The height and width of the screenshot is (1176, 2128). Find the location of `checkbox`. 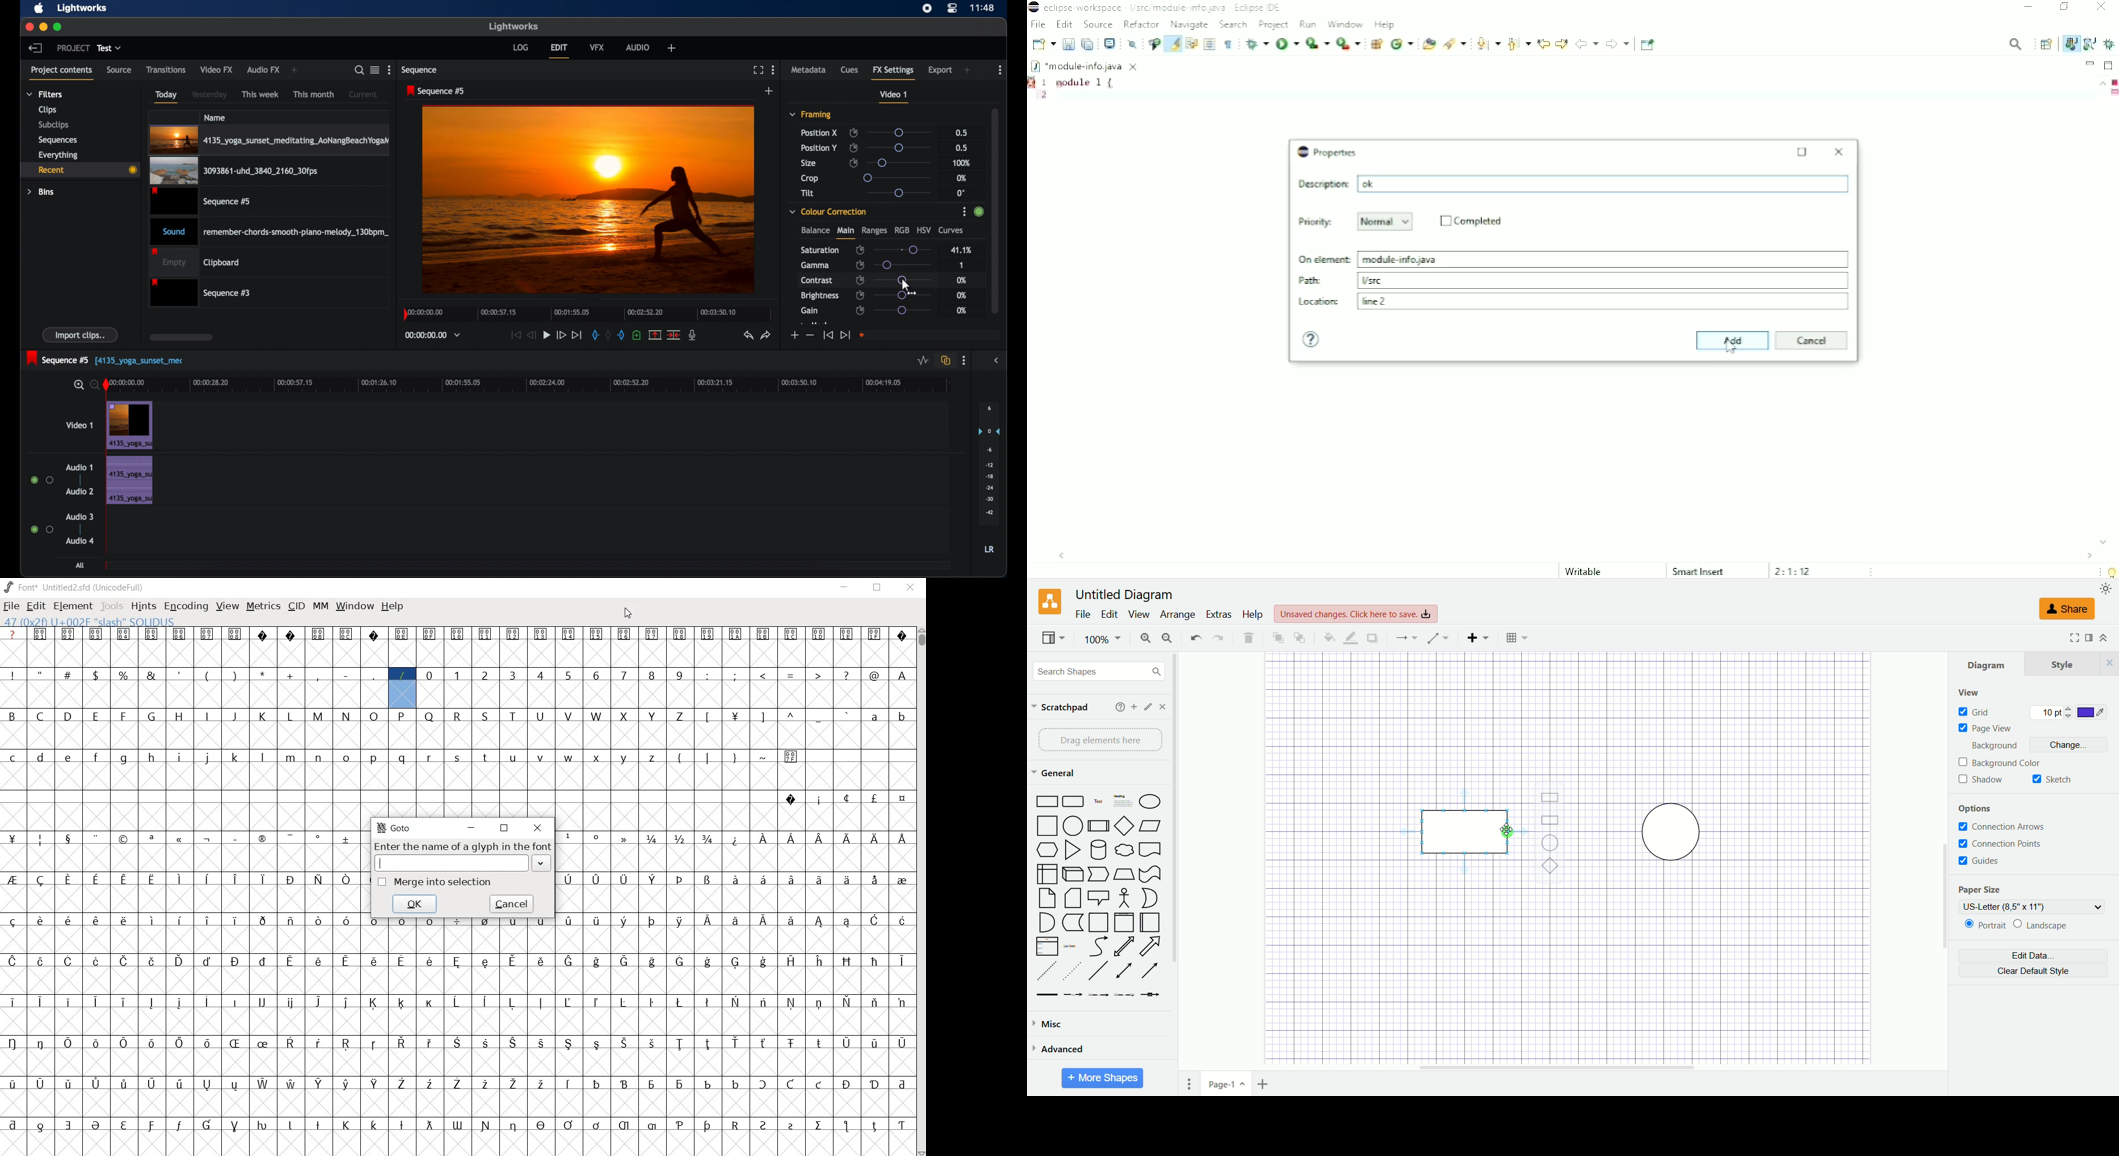

checkbox is located at coordinates (383, 882).